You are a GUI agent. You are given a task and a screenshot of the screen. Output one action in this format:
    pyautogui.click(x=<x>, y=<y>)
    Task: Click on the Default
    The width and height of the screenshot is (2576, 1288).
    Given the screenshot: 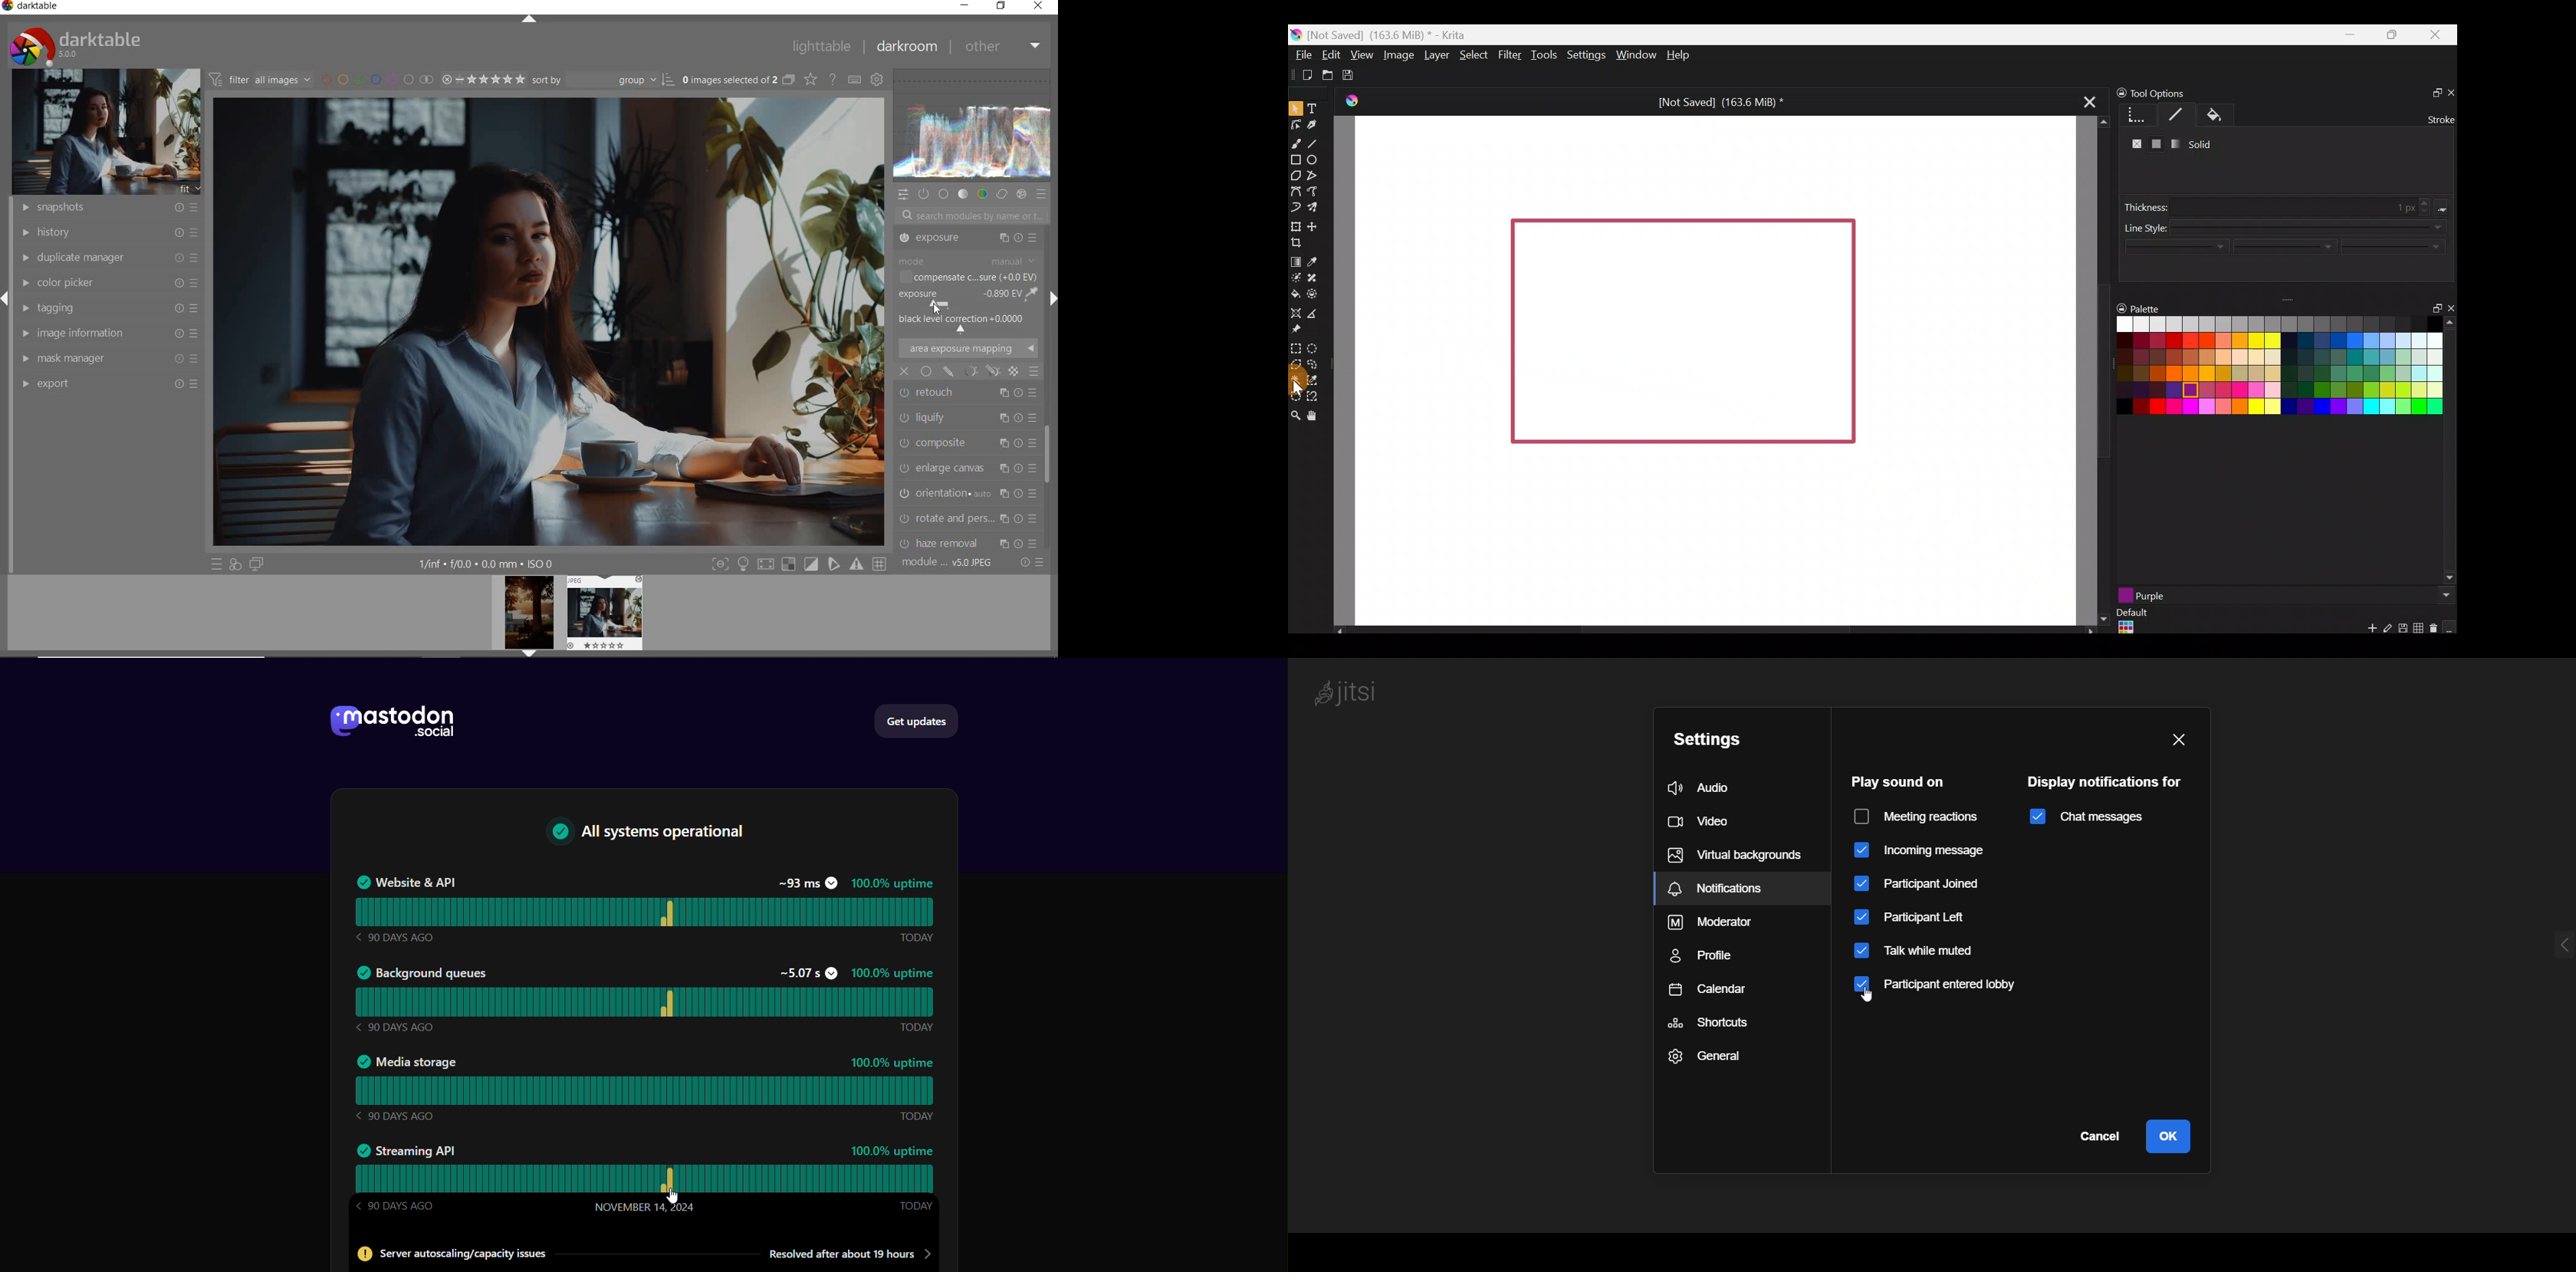 What is the action you would take?
    pyautogui.click(x=2131, y=623)
    